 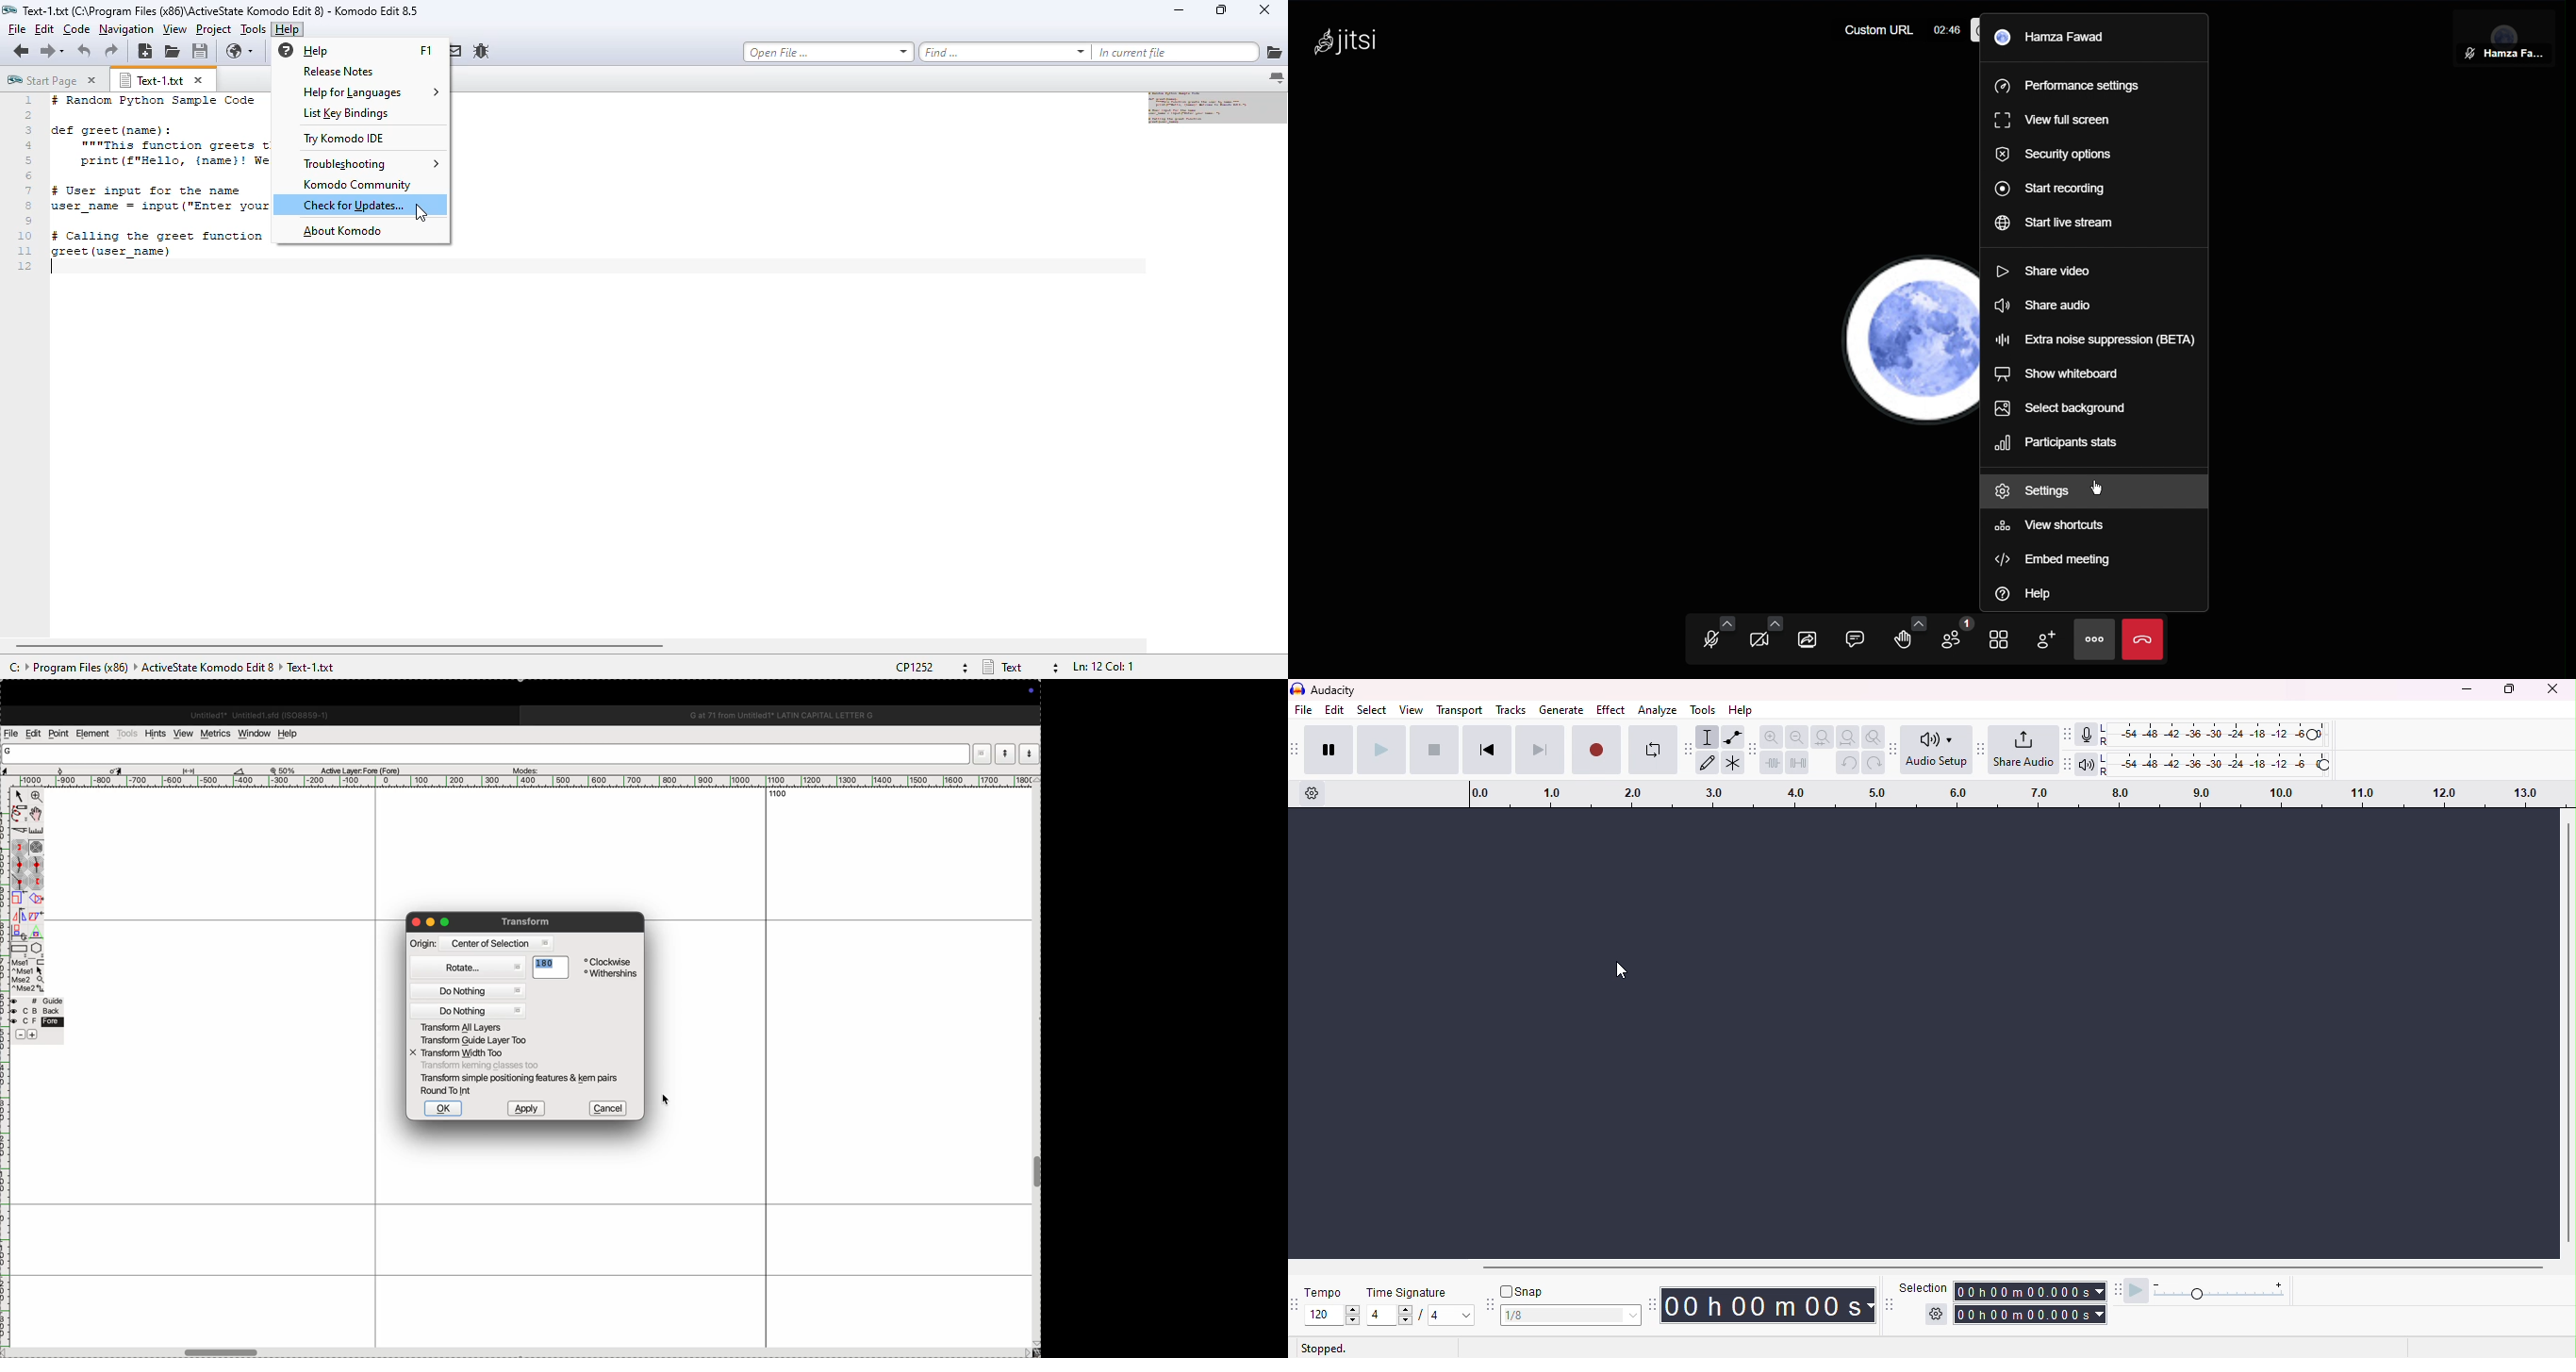 What do you see at coordinates (2059, 560) in the screenshot?
I see `Embed meeting` at bounding box center [2059, 560].